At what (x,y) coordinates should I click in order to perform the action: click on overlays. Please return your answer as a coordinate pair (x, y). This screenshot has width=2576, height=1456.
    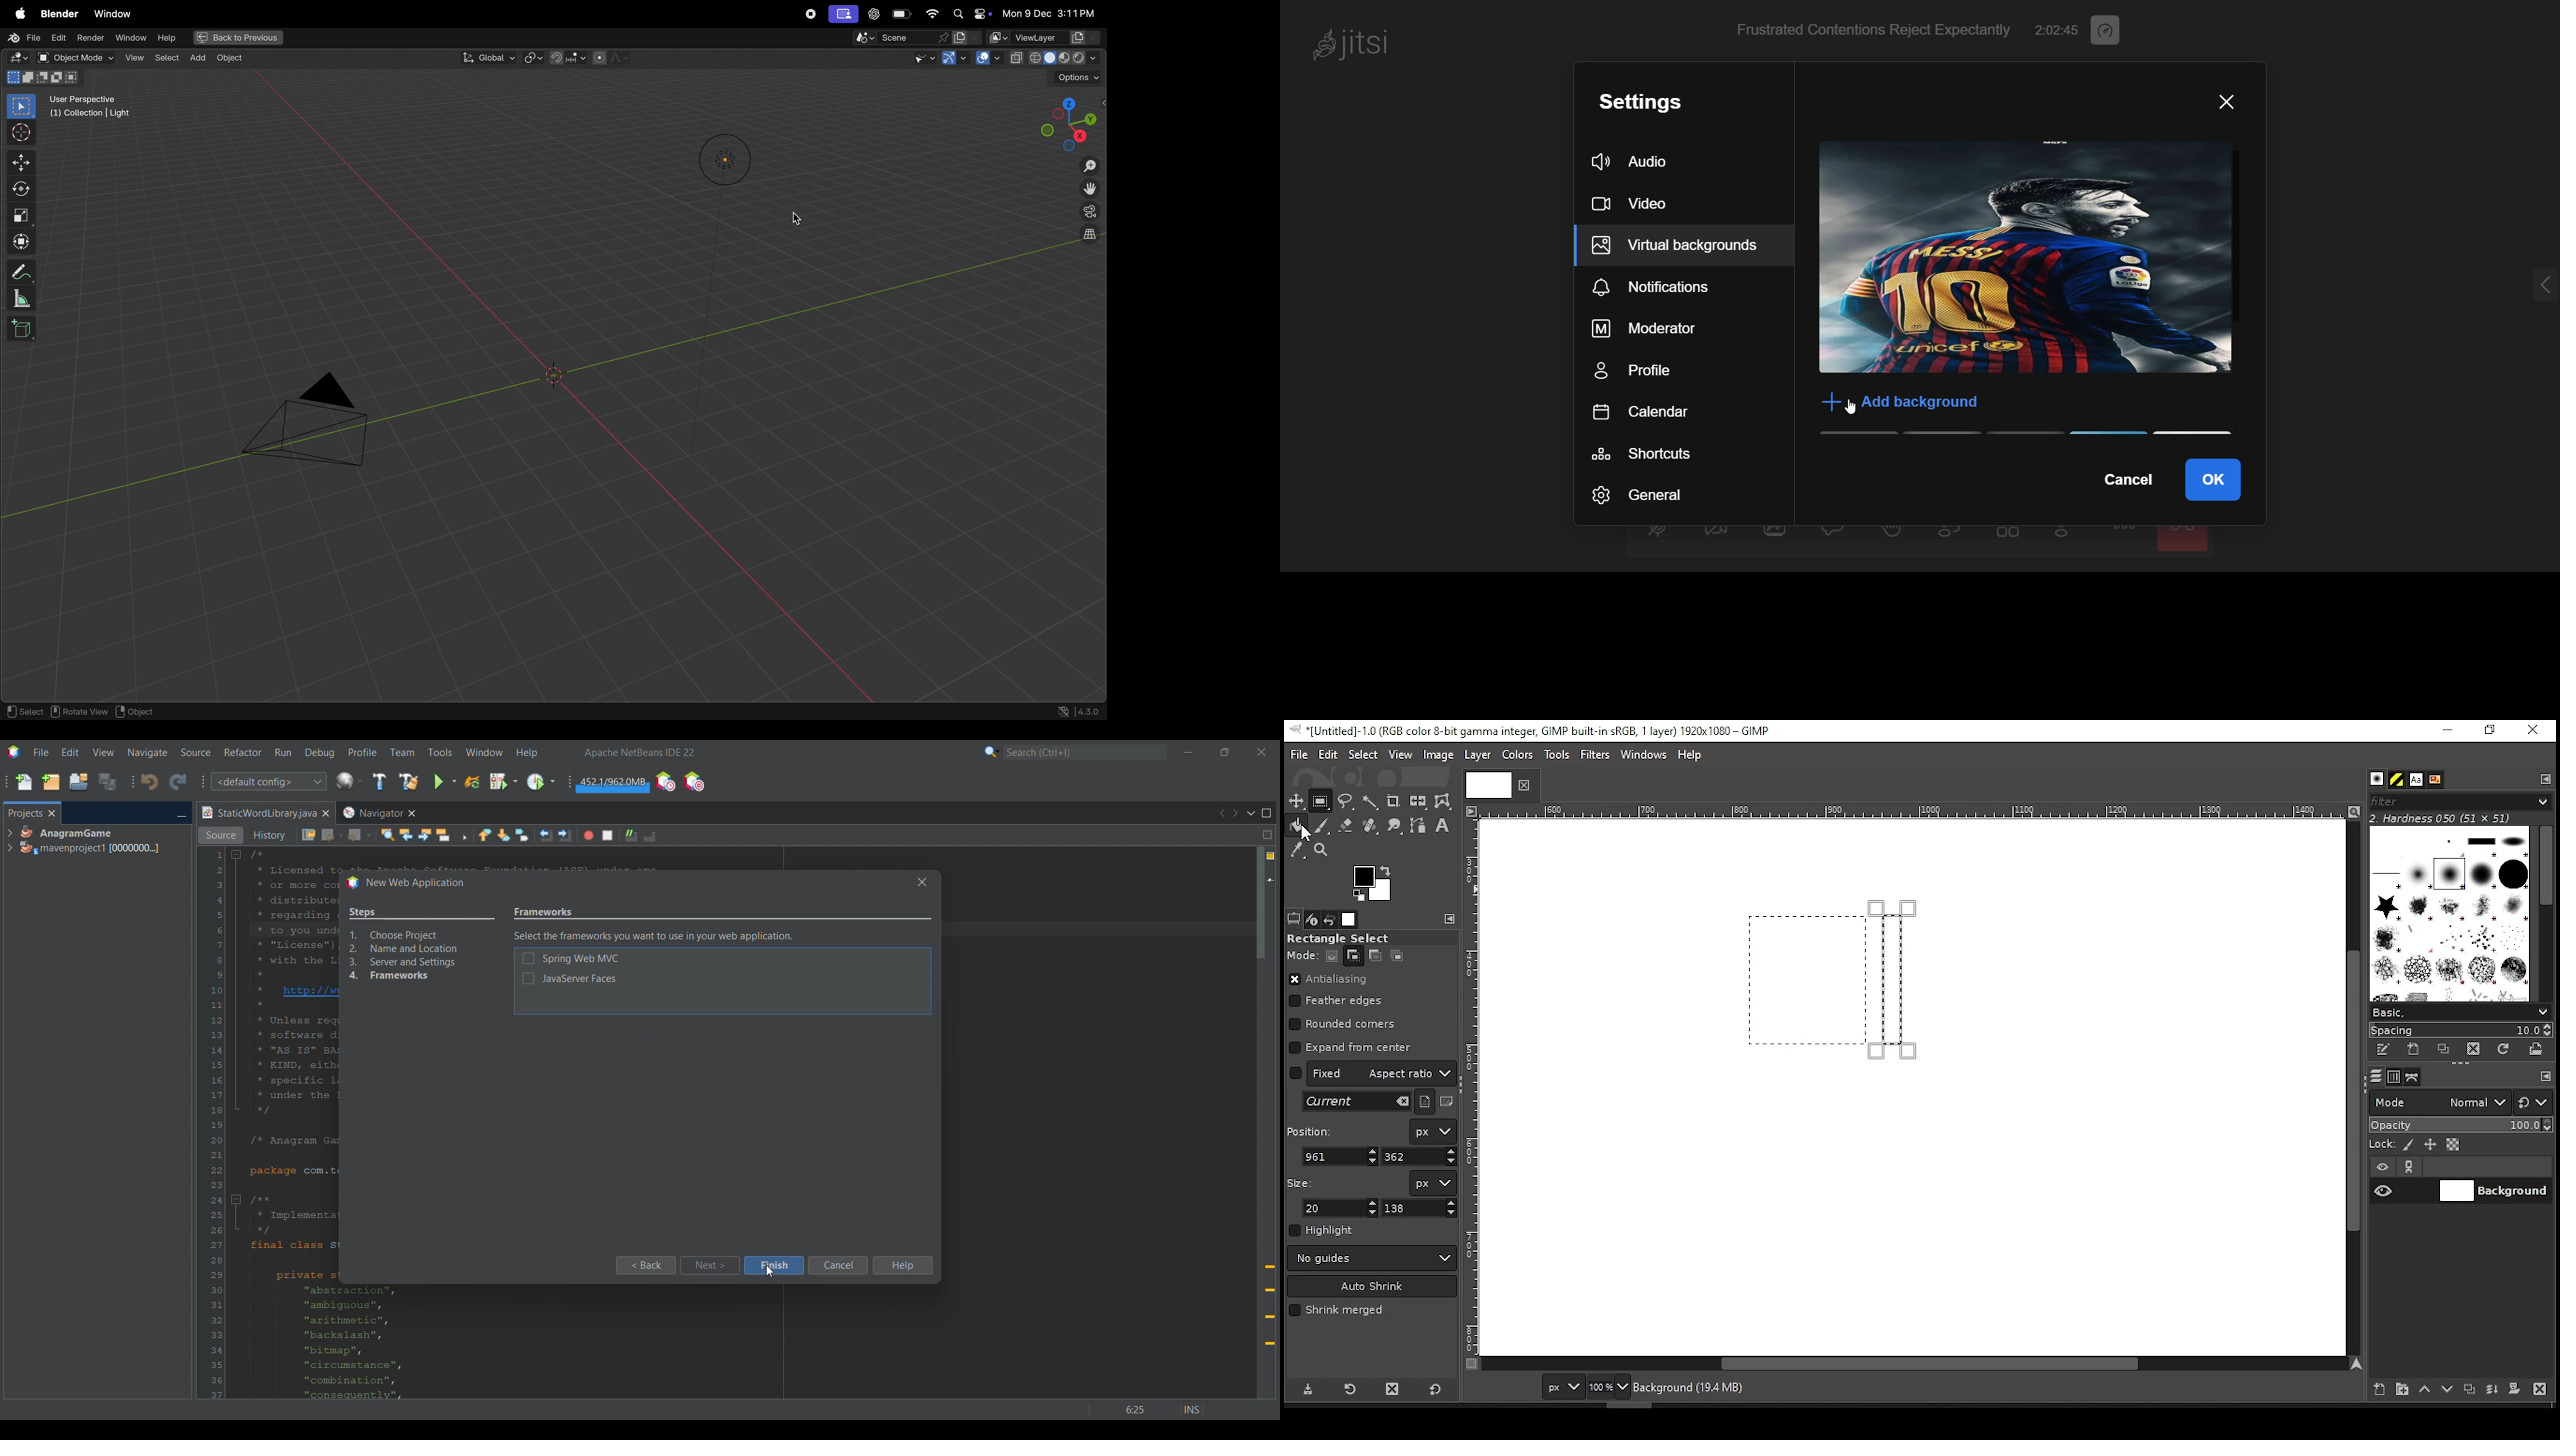
    Looking at the image, I should click on (988, 58).